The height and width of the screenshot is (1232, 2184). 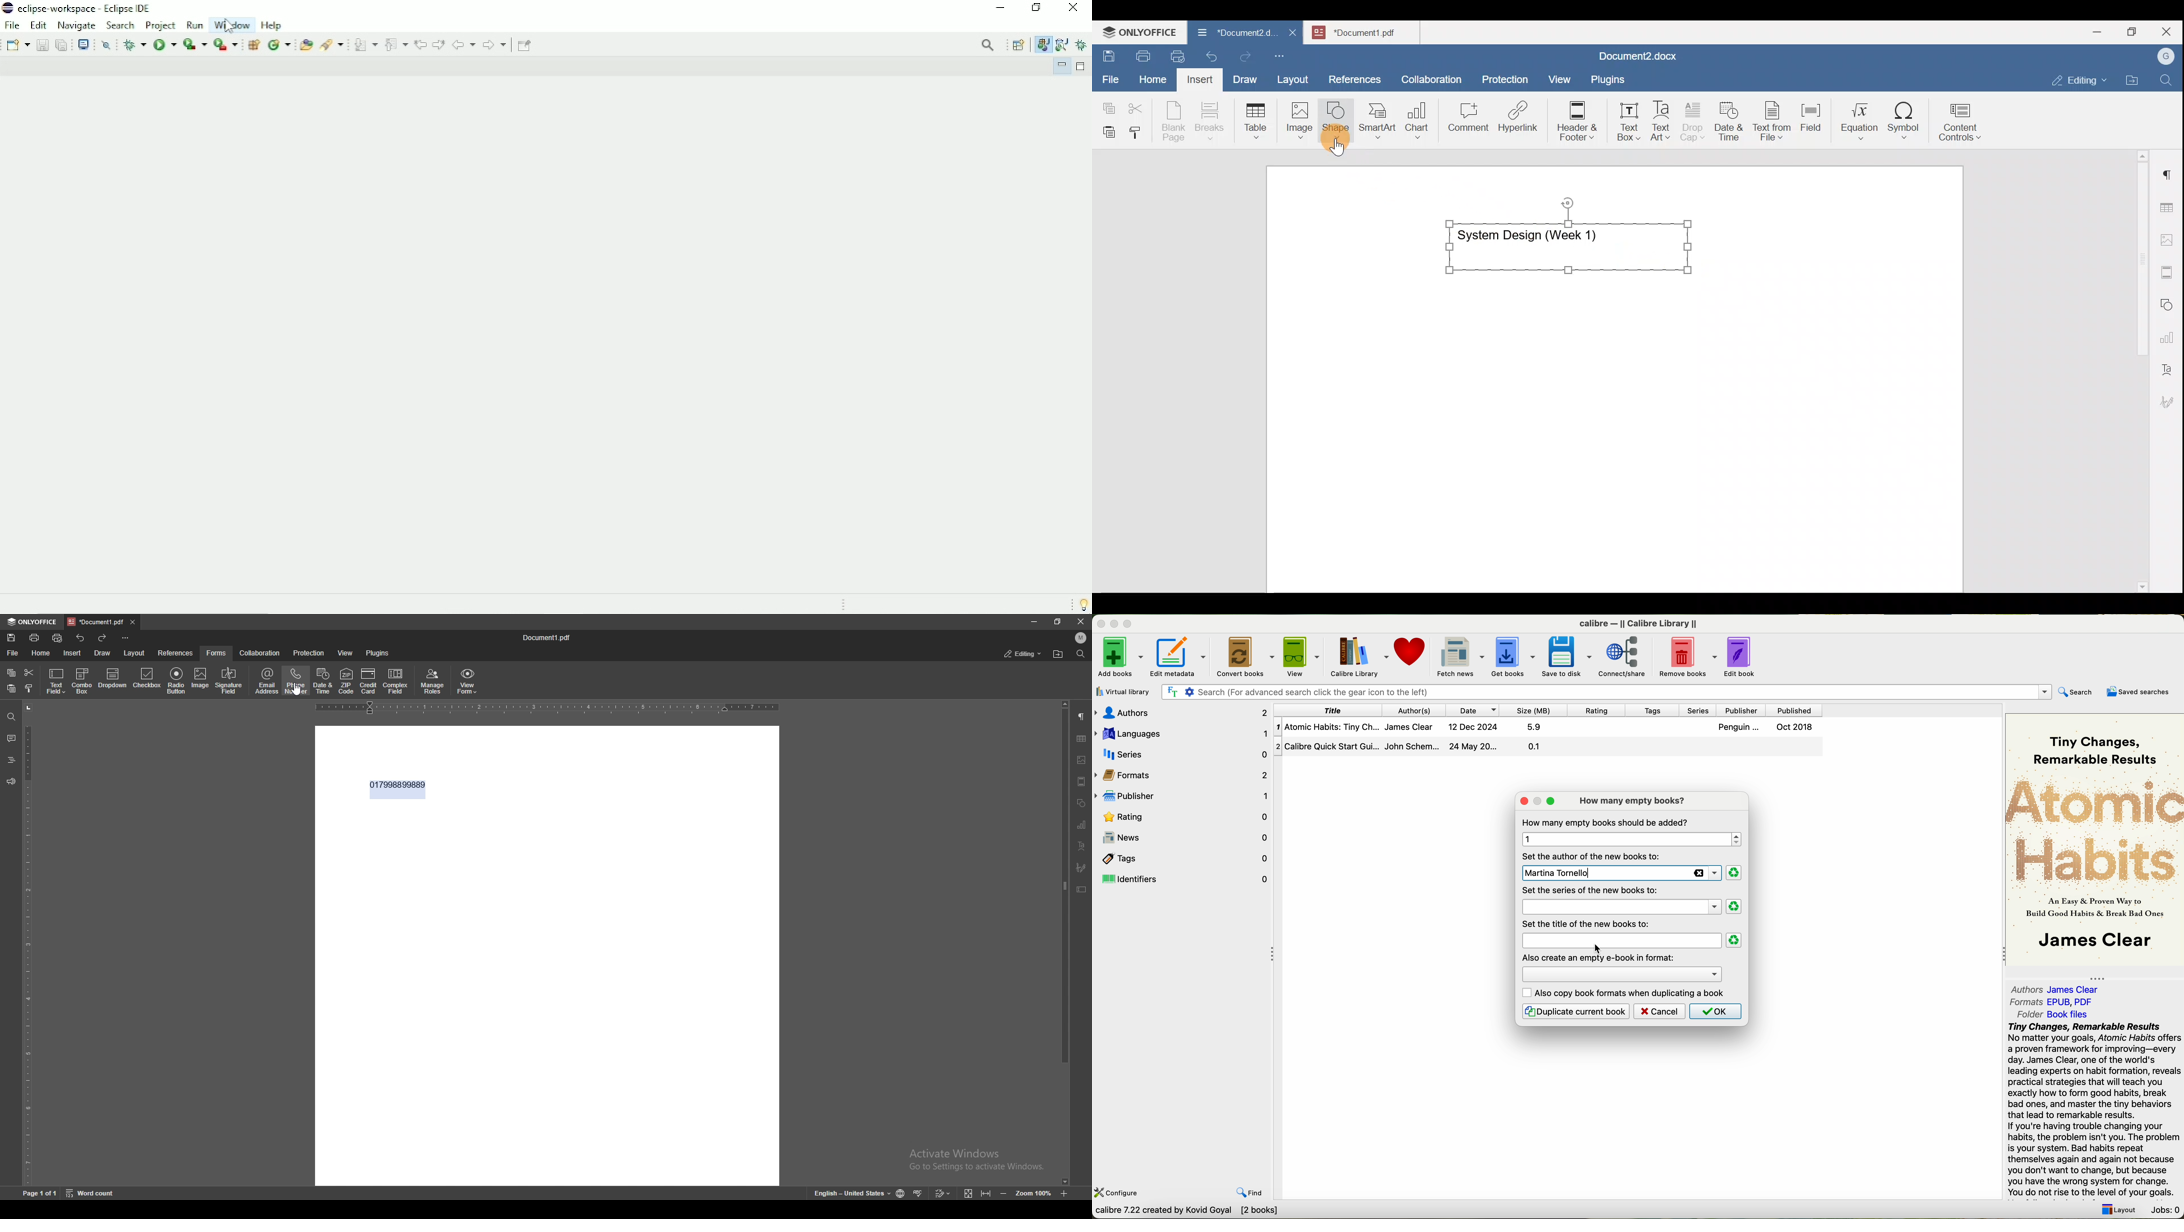 I want to click on first book, so click(x=1551, y=729).